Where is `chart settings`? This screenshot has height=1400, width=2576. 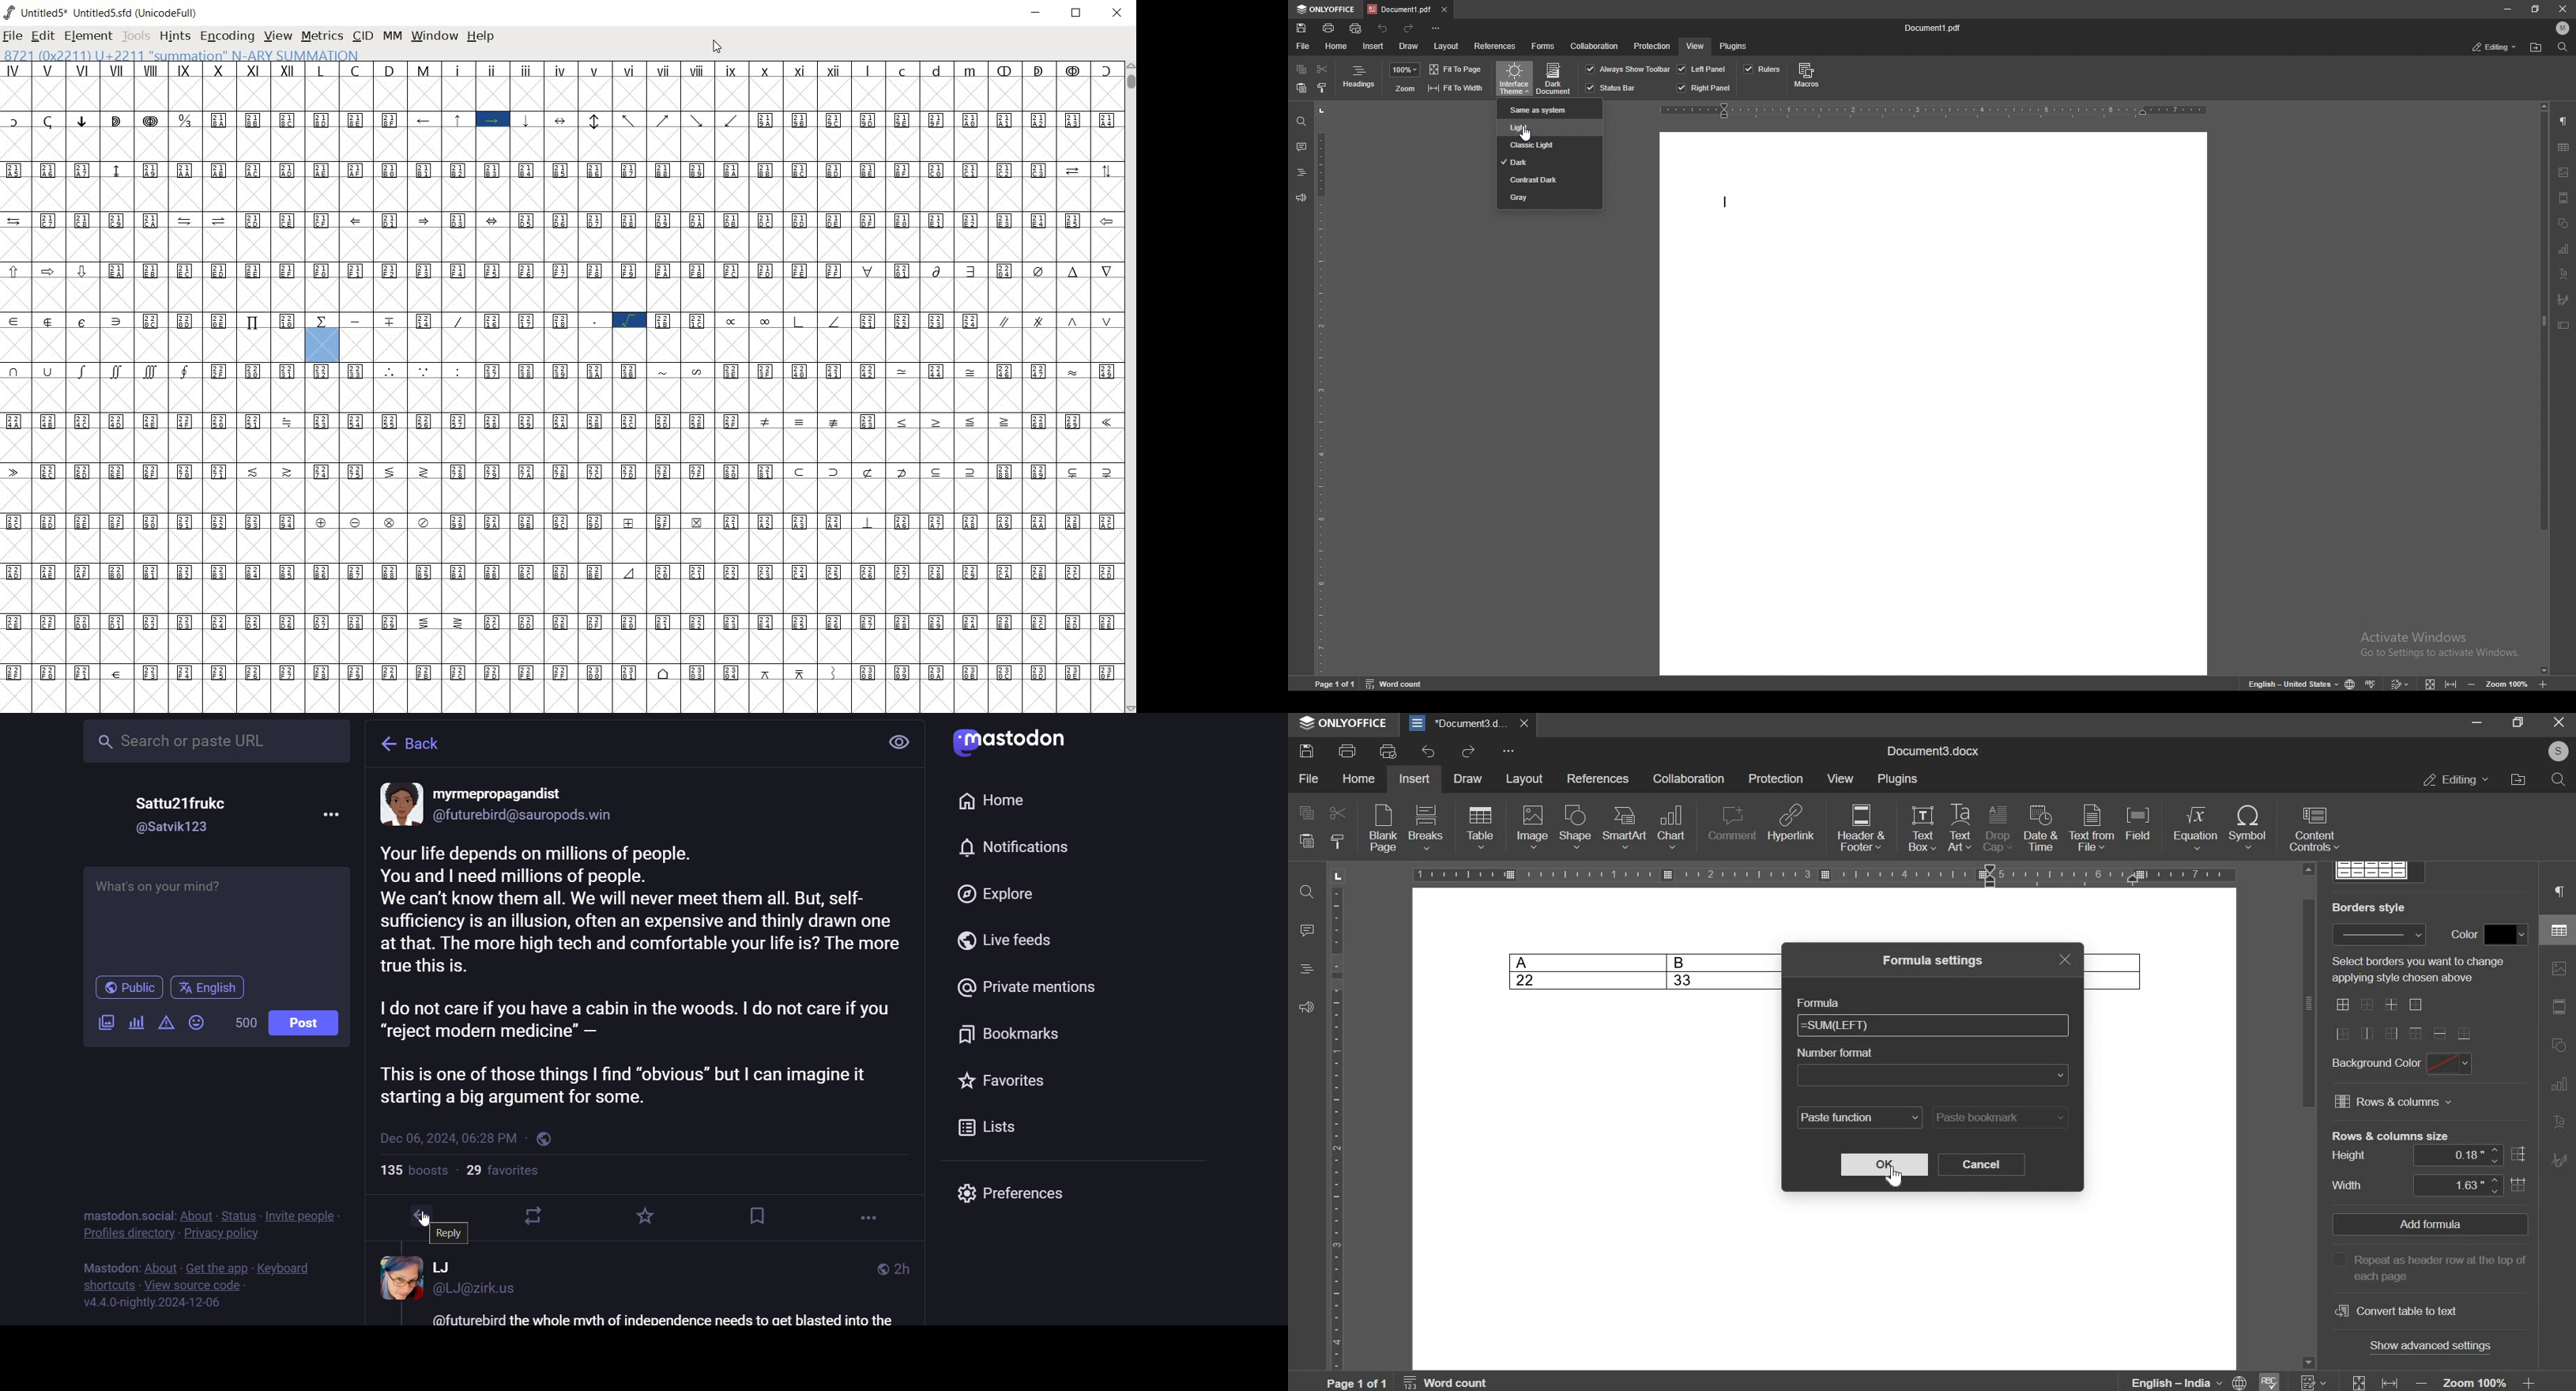
chart settings is located at coordinates (2558, 1084).